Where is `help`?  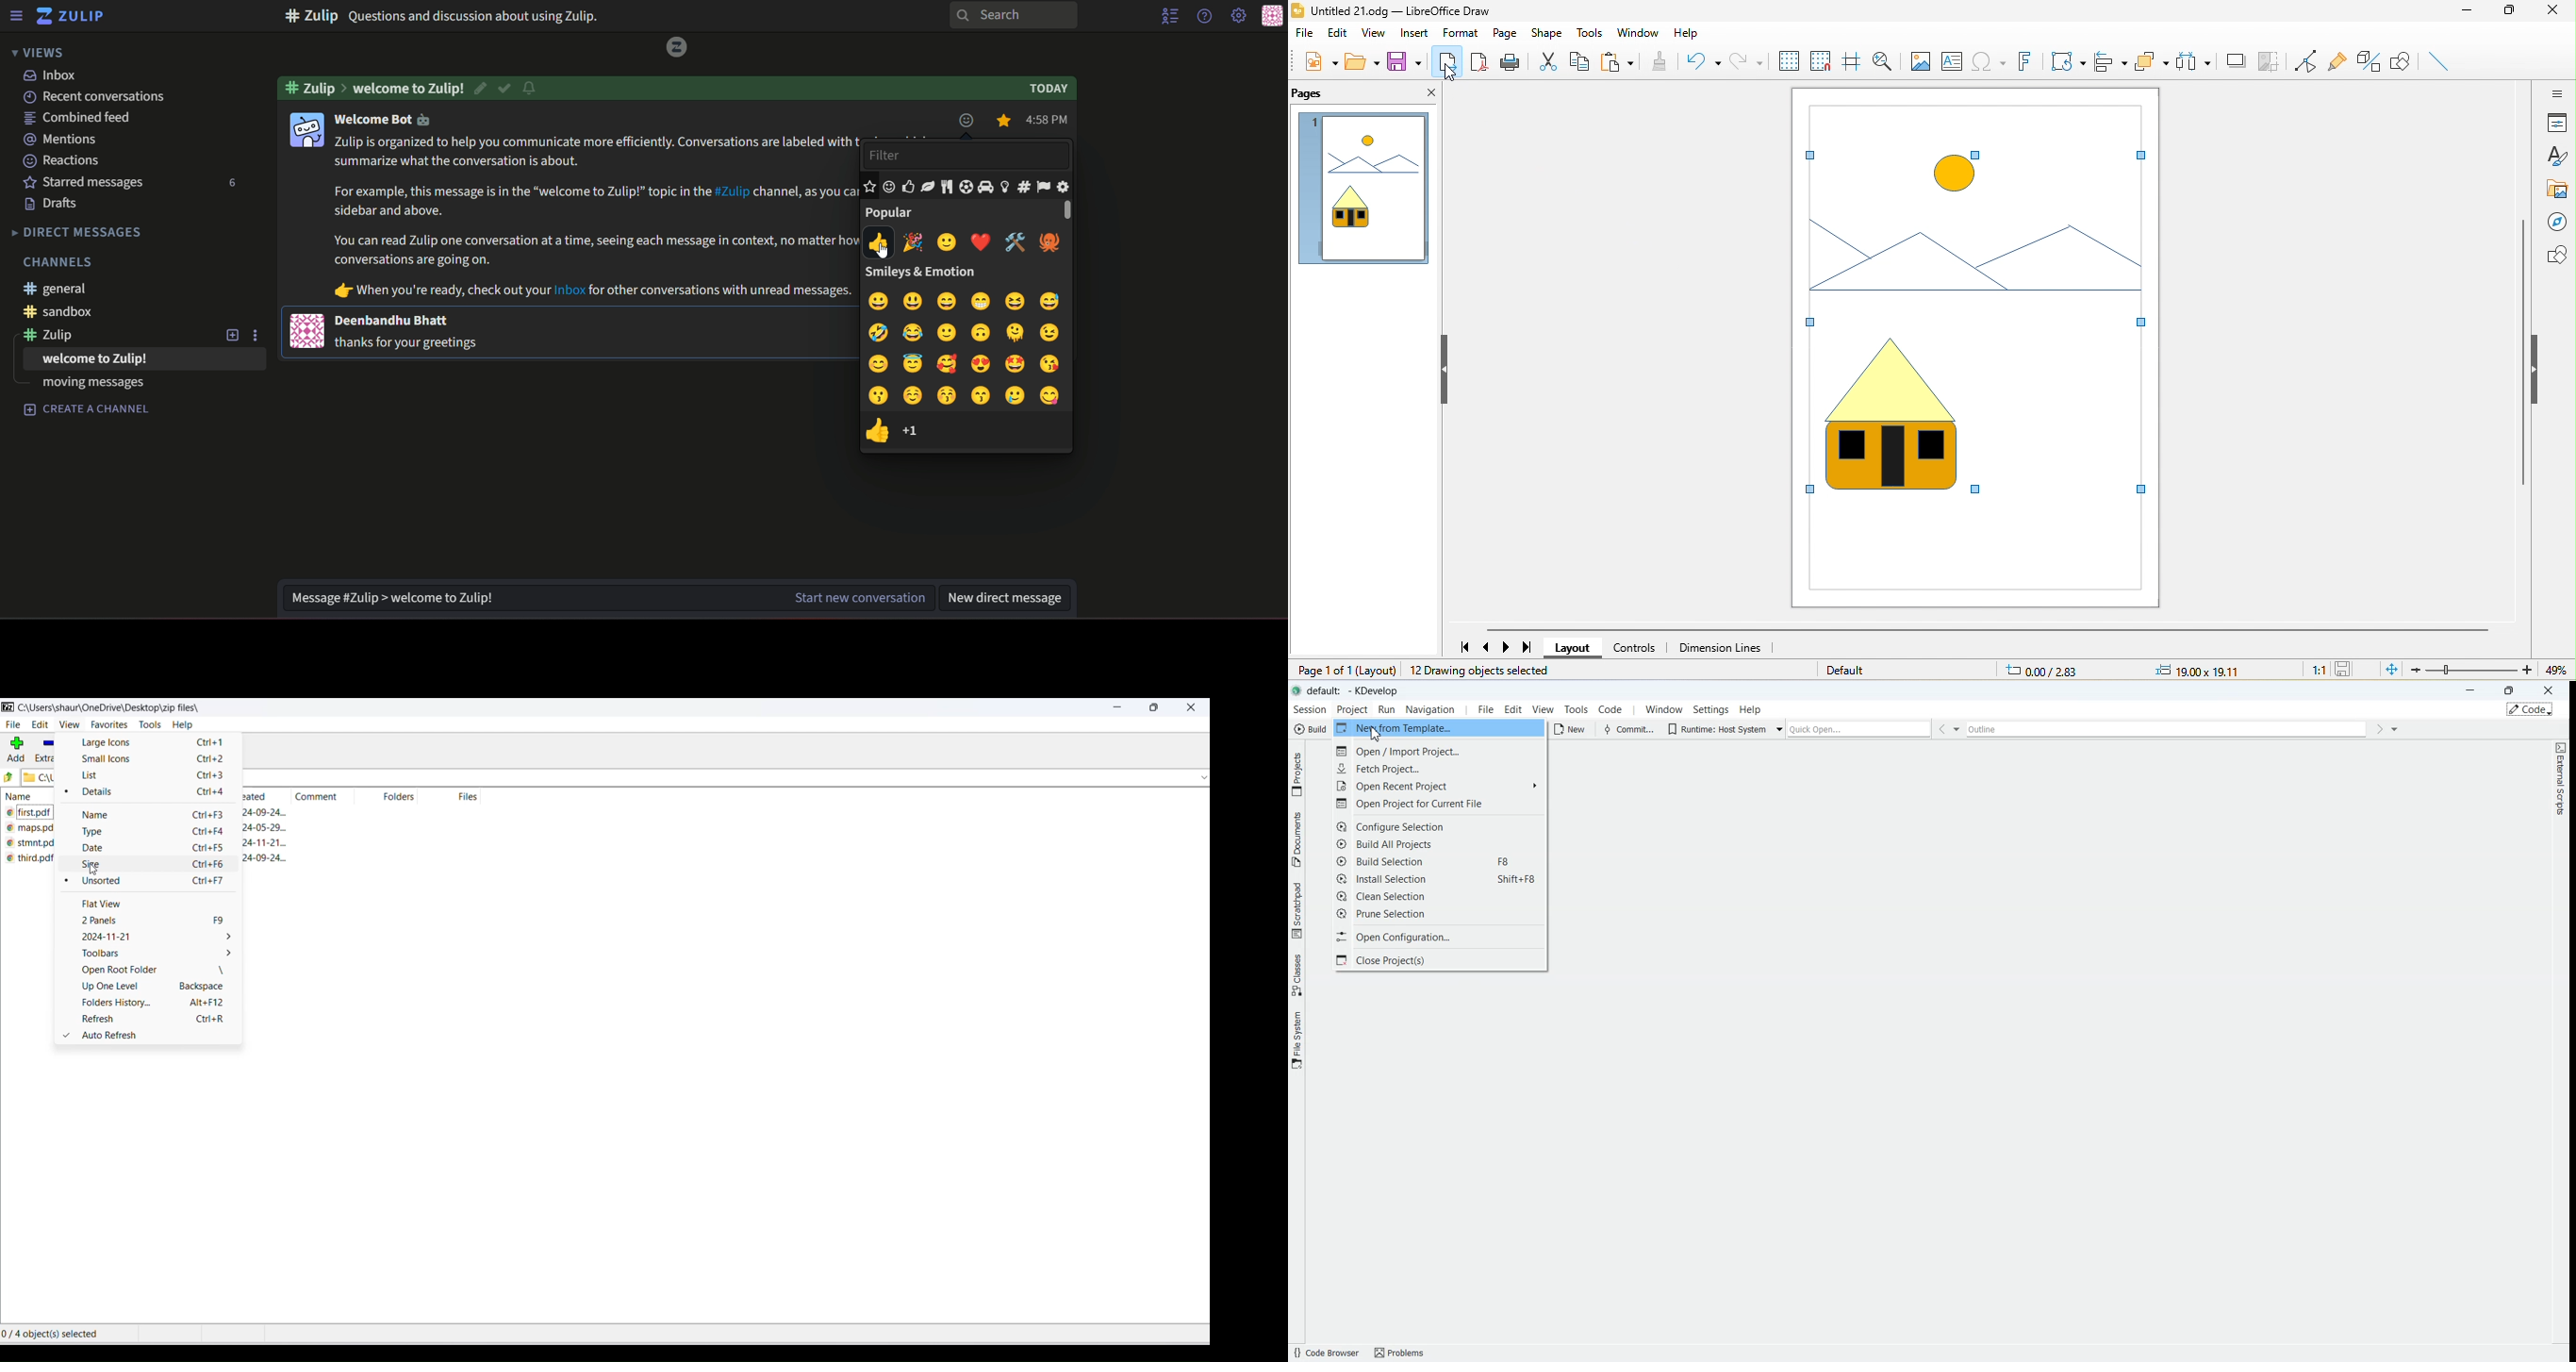
help is located at coordinates (190, 726).